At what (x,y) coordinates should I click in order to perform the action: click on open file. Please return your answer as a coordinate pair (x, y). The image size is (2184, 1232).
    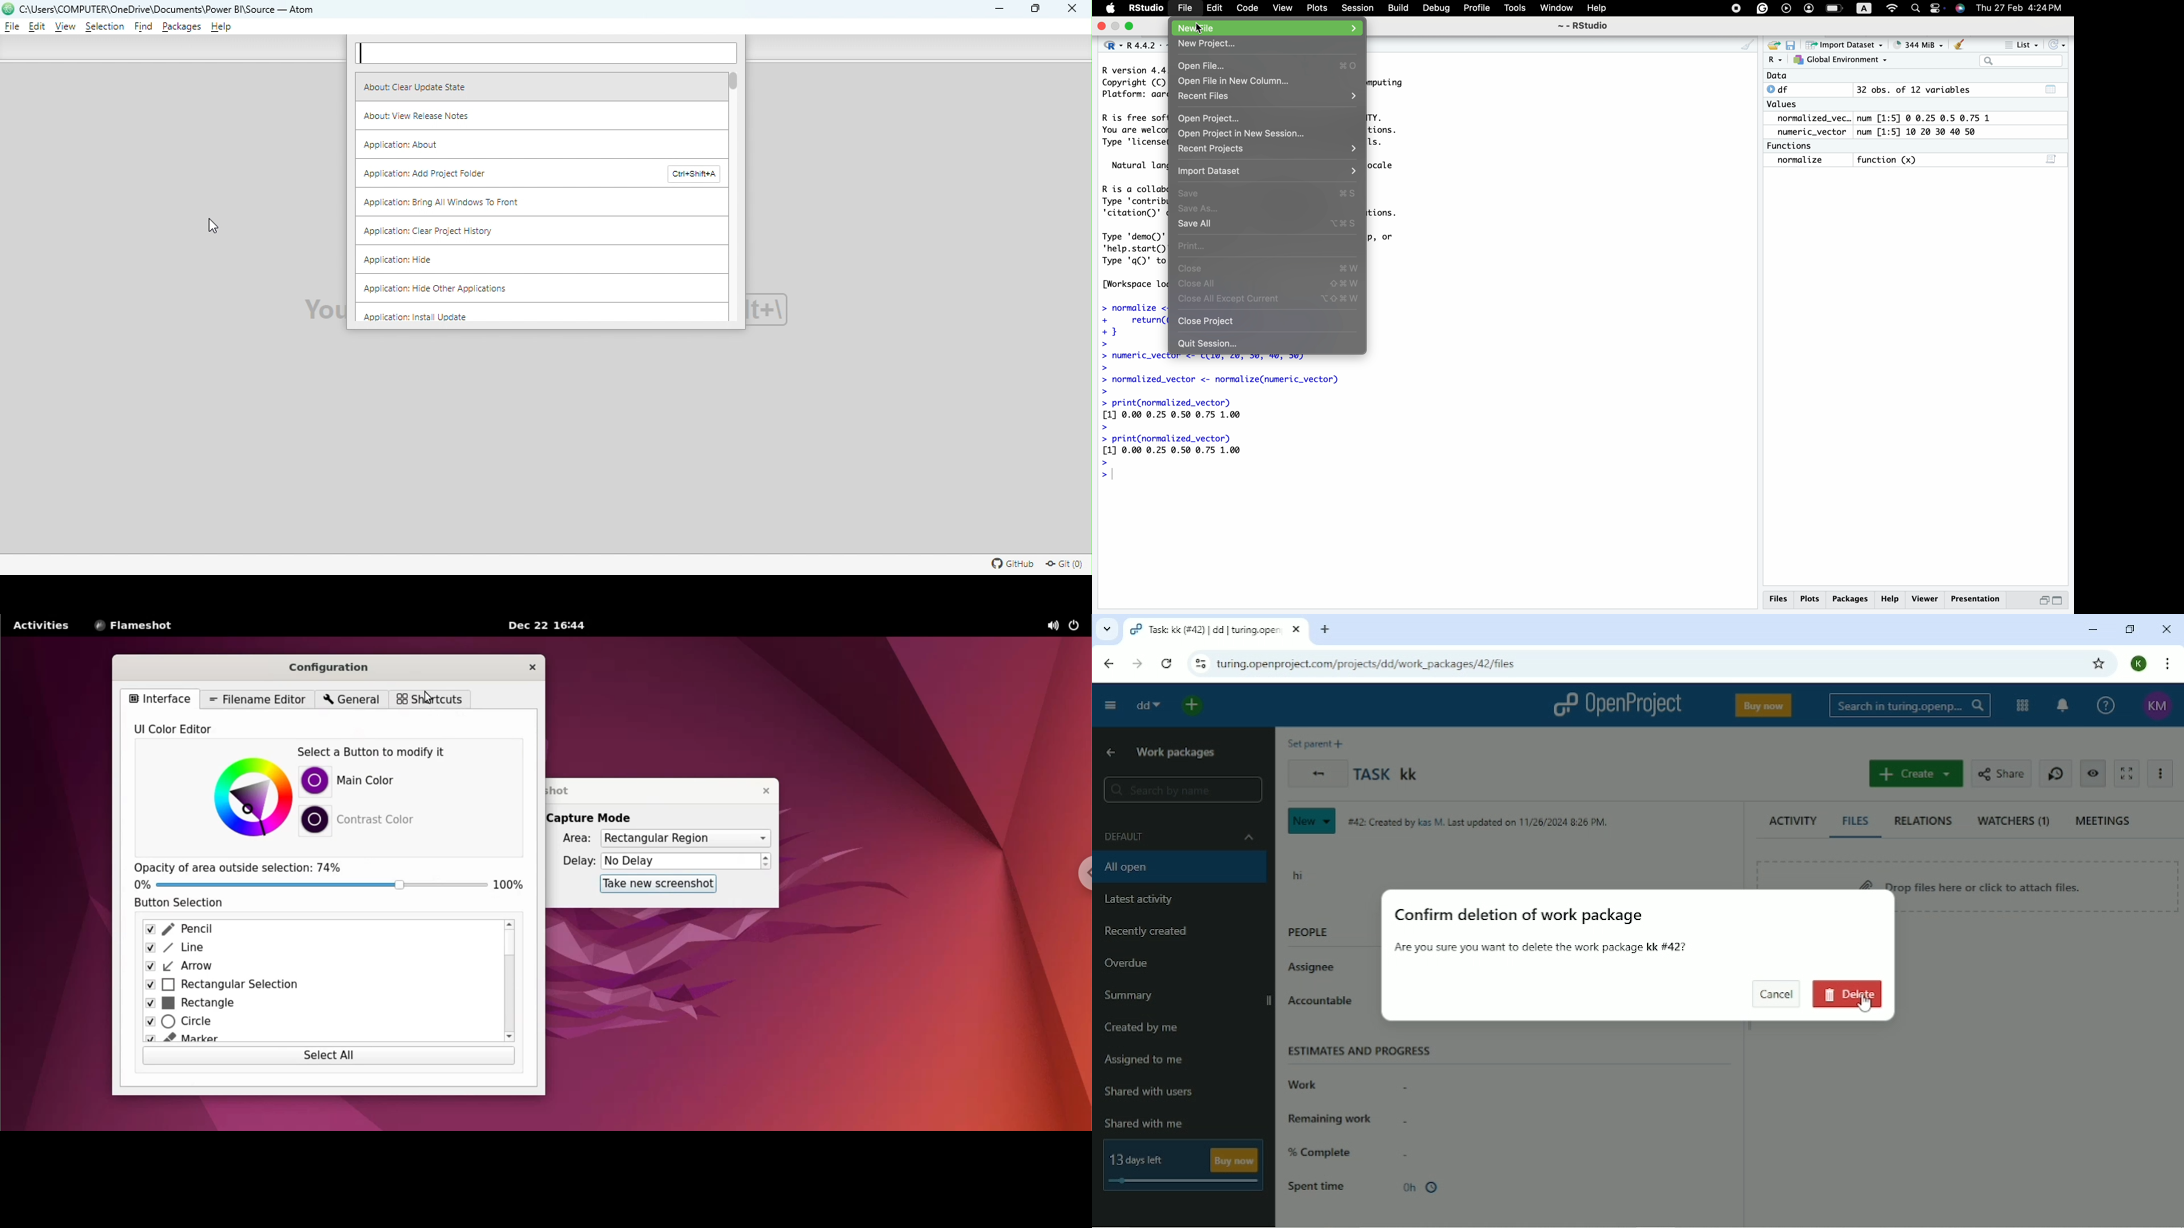
    Looking at the image, I should click on (1775, 46).